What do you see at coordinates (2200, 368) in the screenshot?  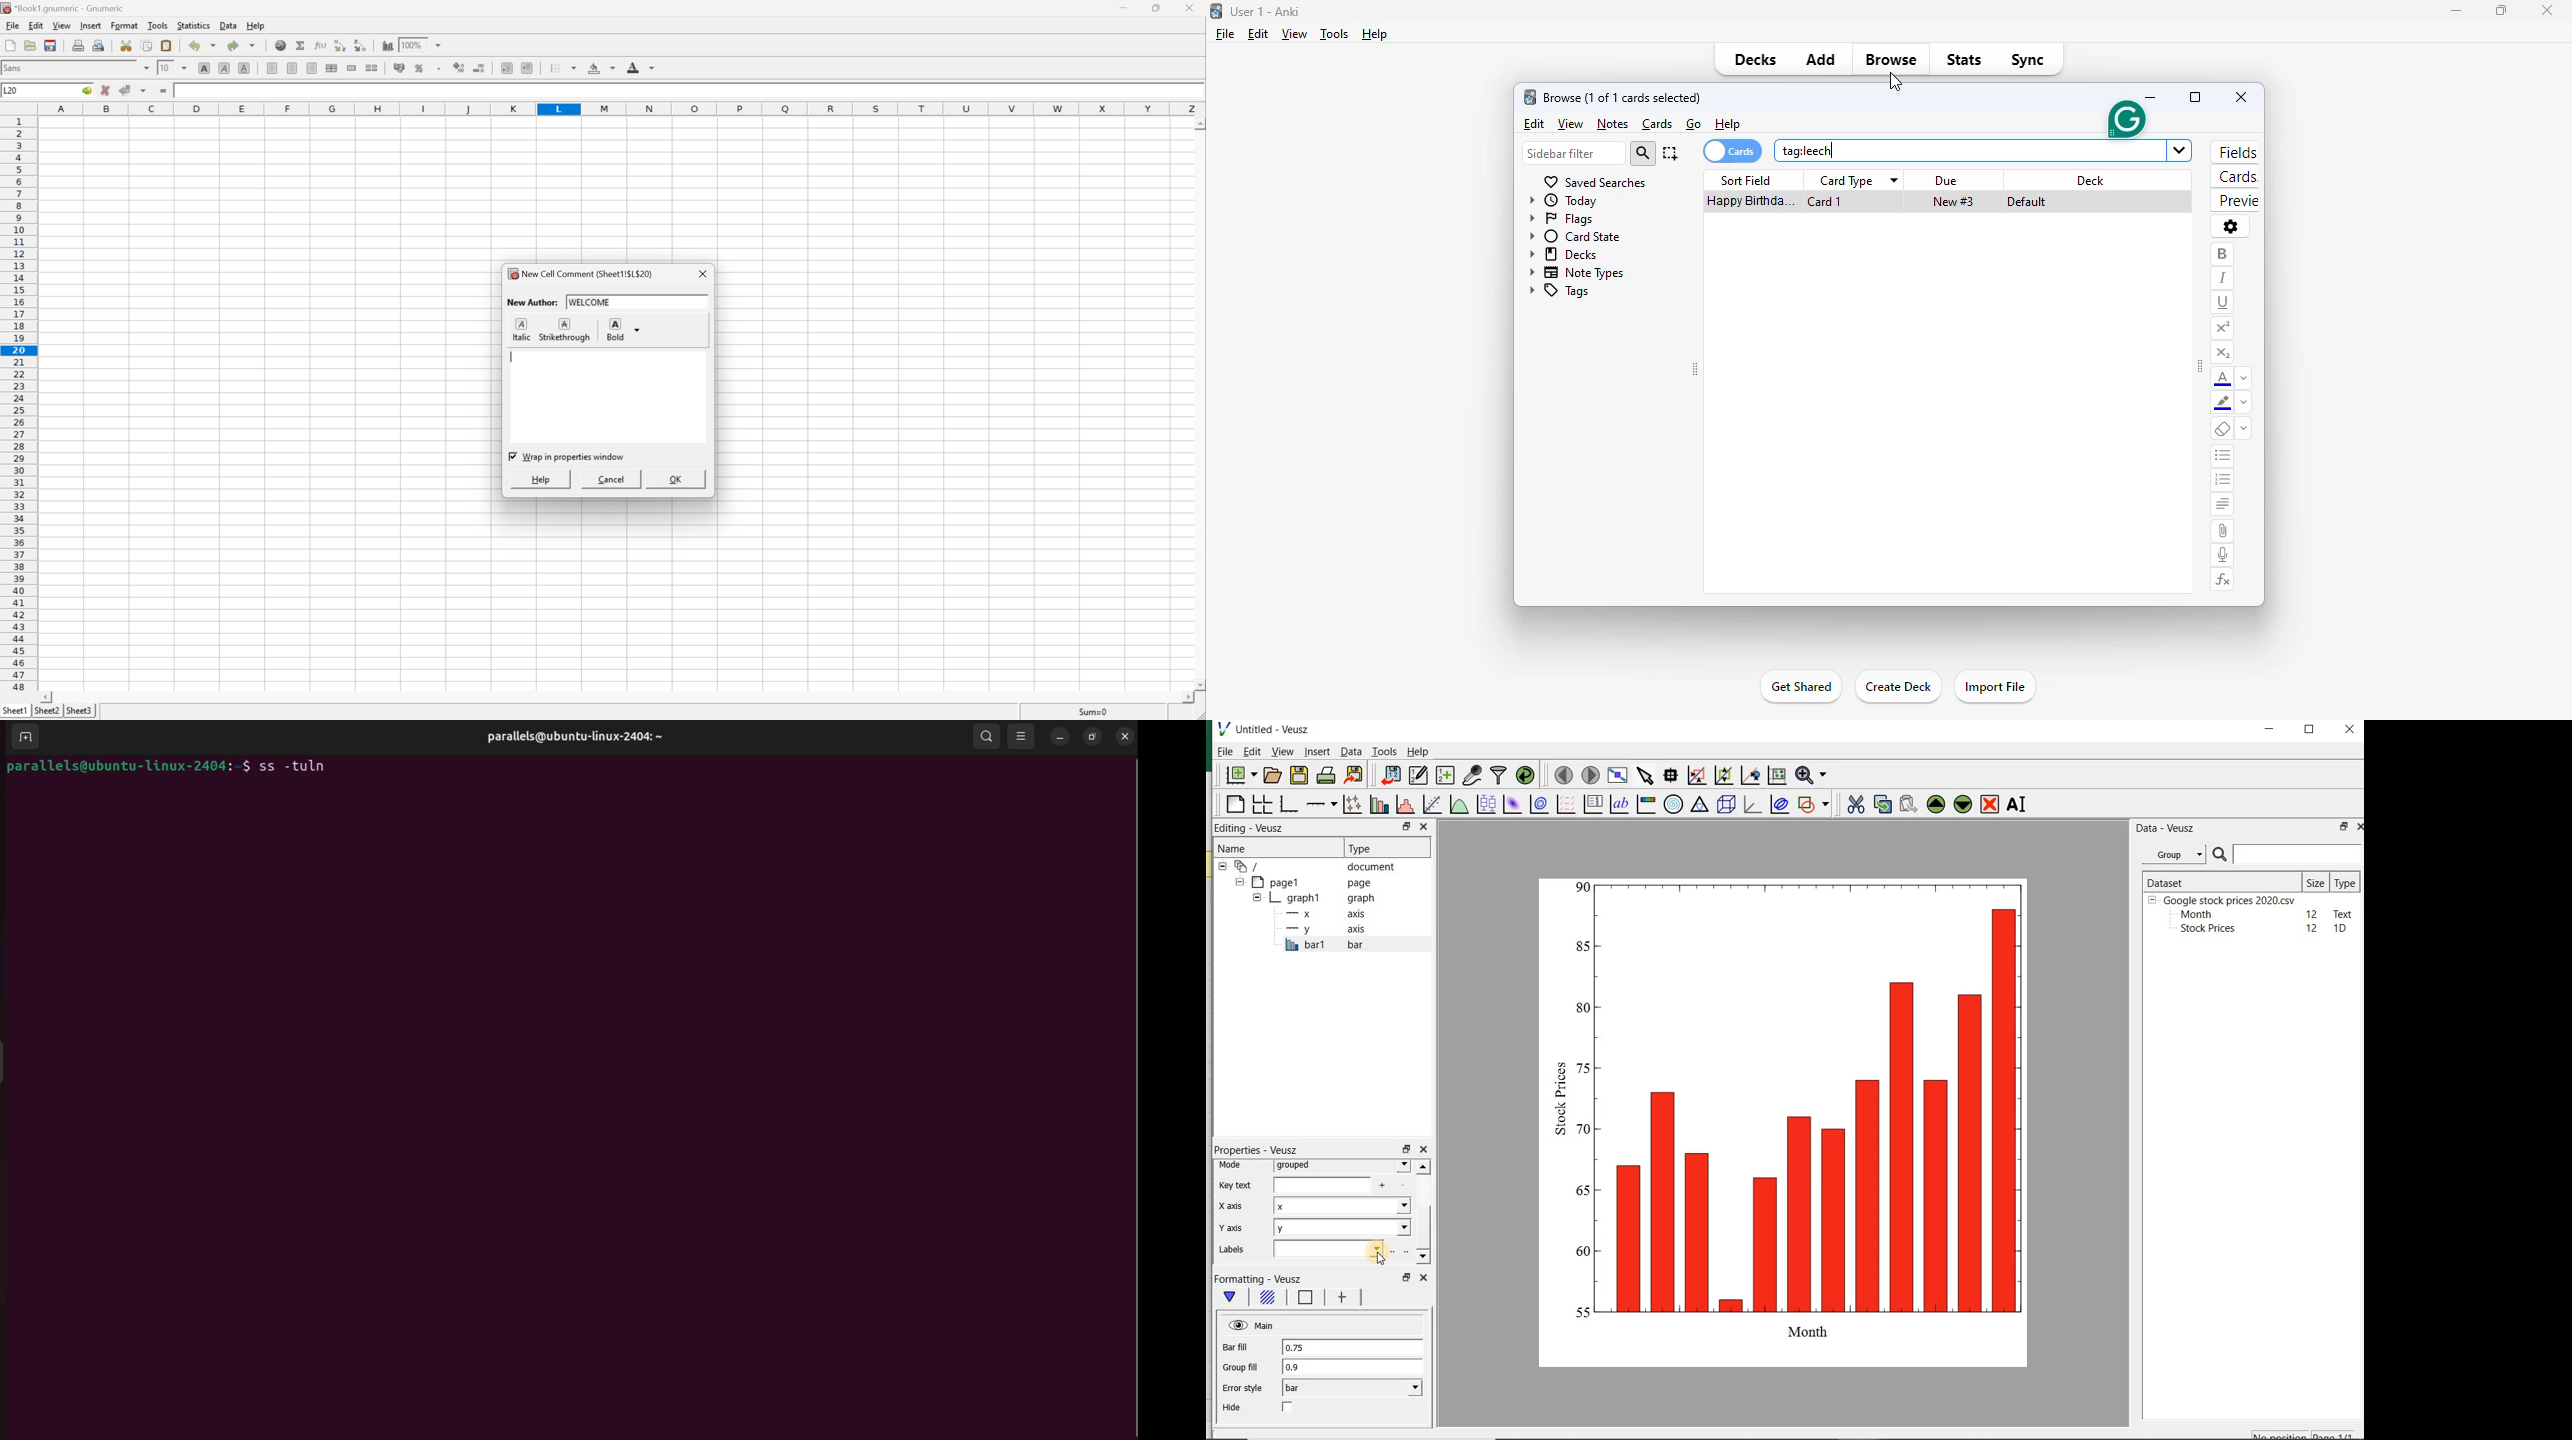 I see `toggle sidebar` at bounding box center [2200, 368].